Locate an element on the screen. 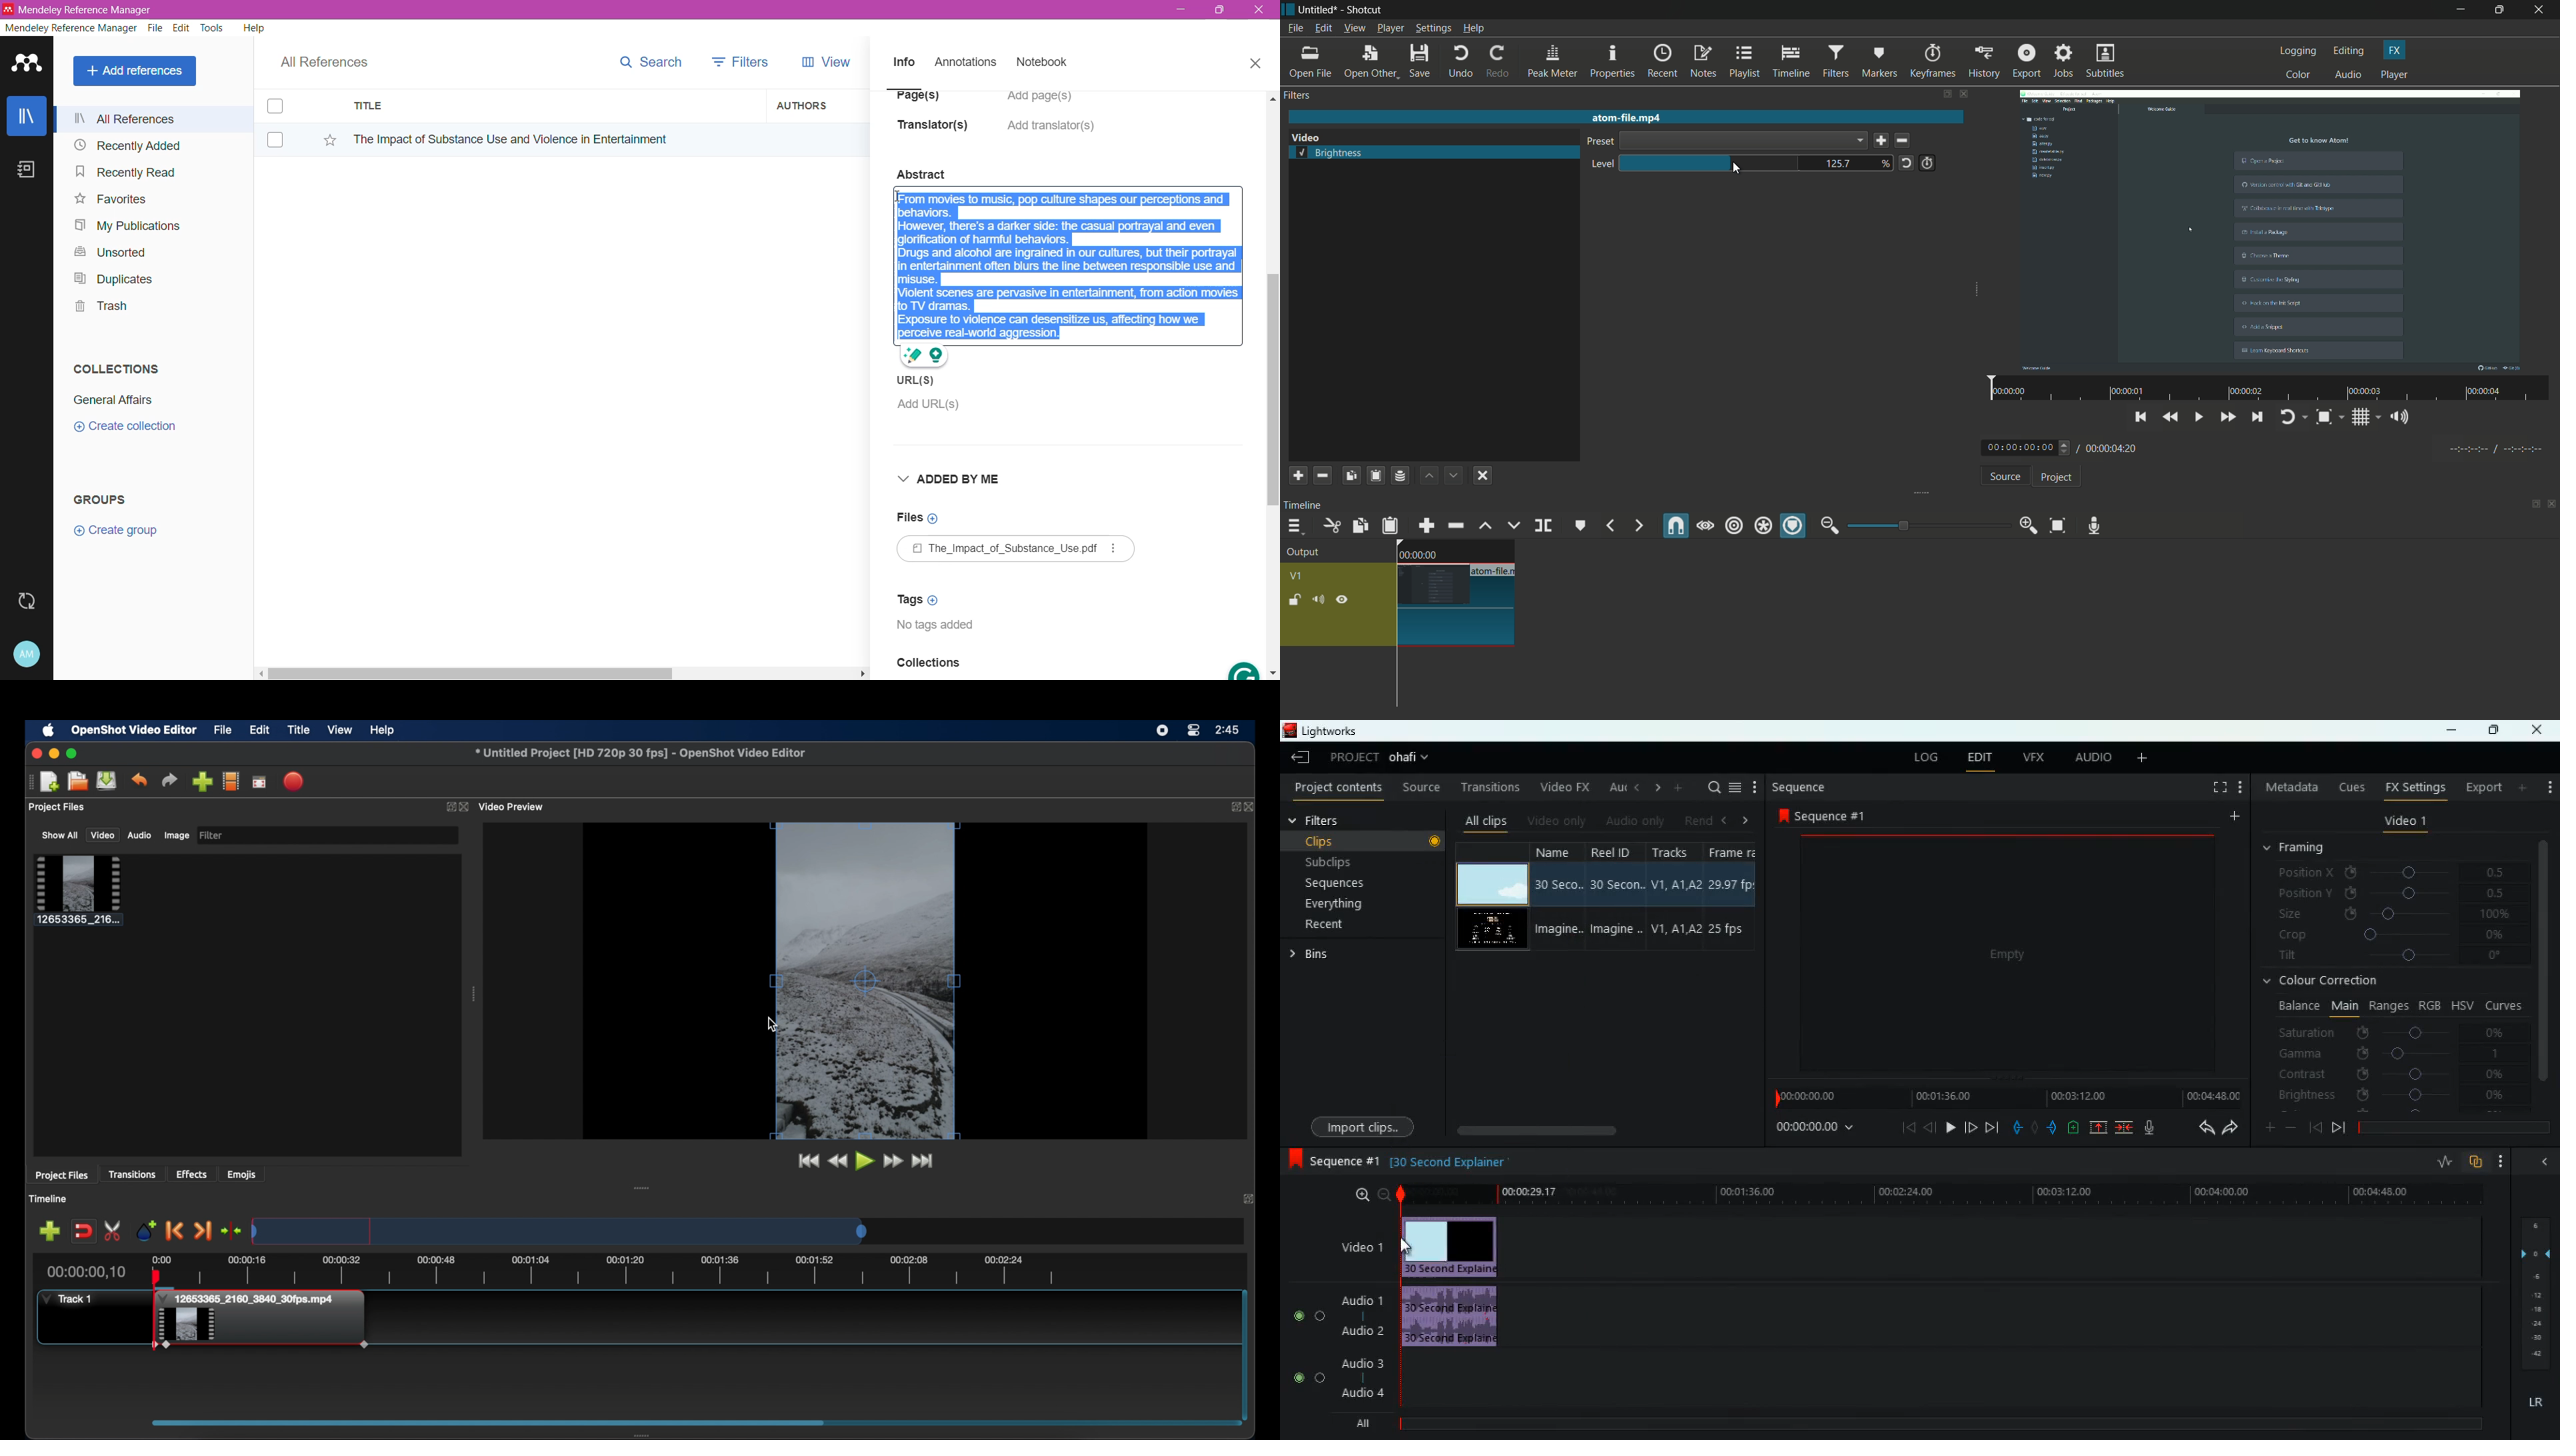  image is located at coordinates (175, 835).